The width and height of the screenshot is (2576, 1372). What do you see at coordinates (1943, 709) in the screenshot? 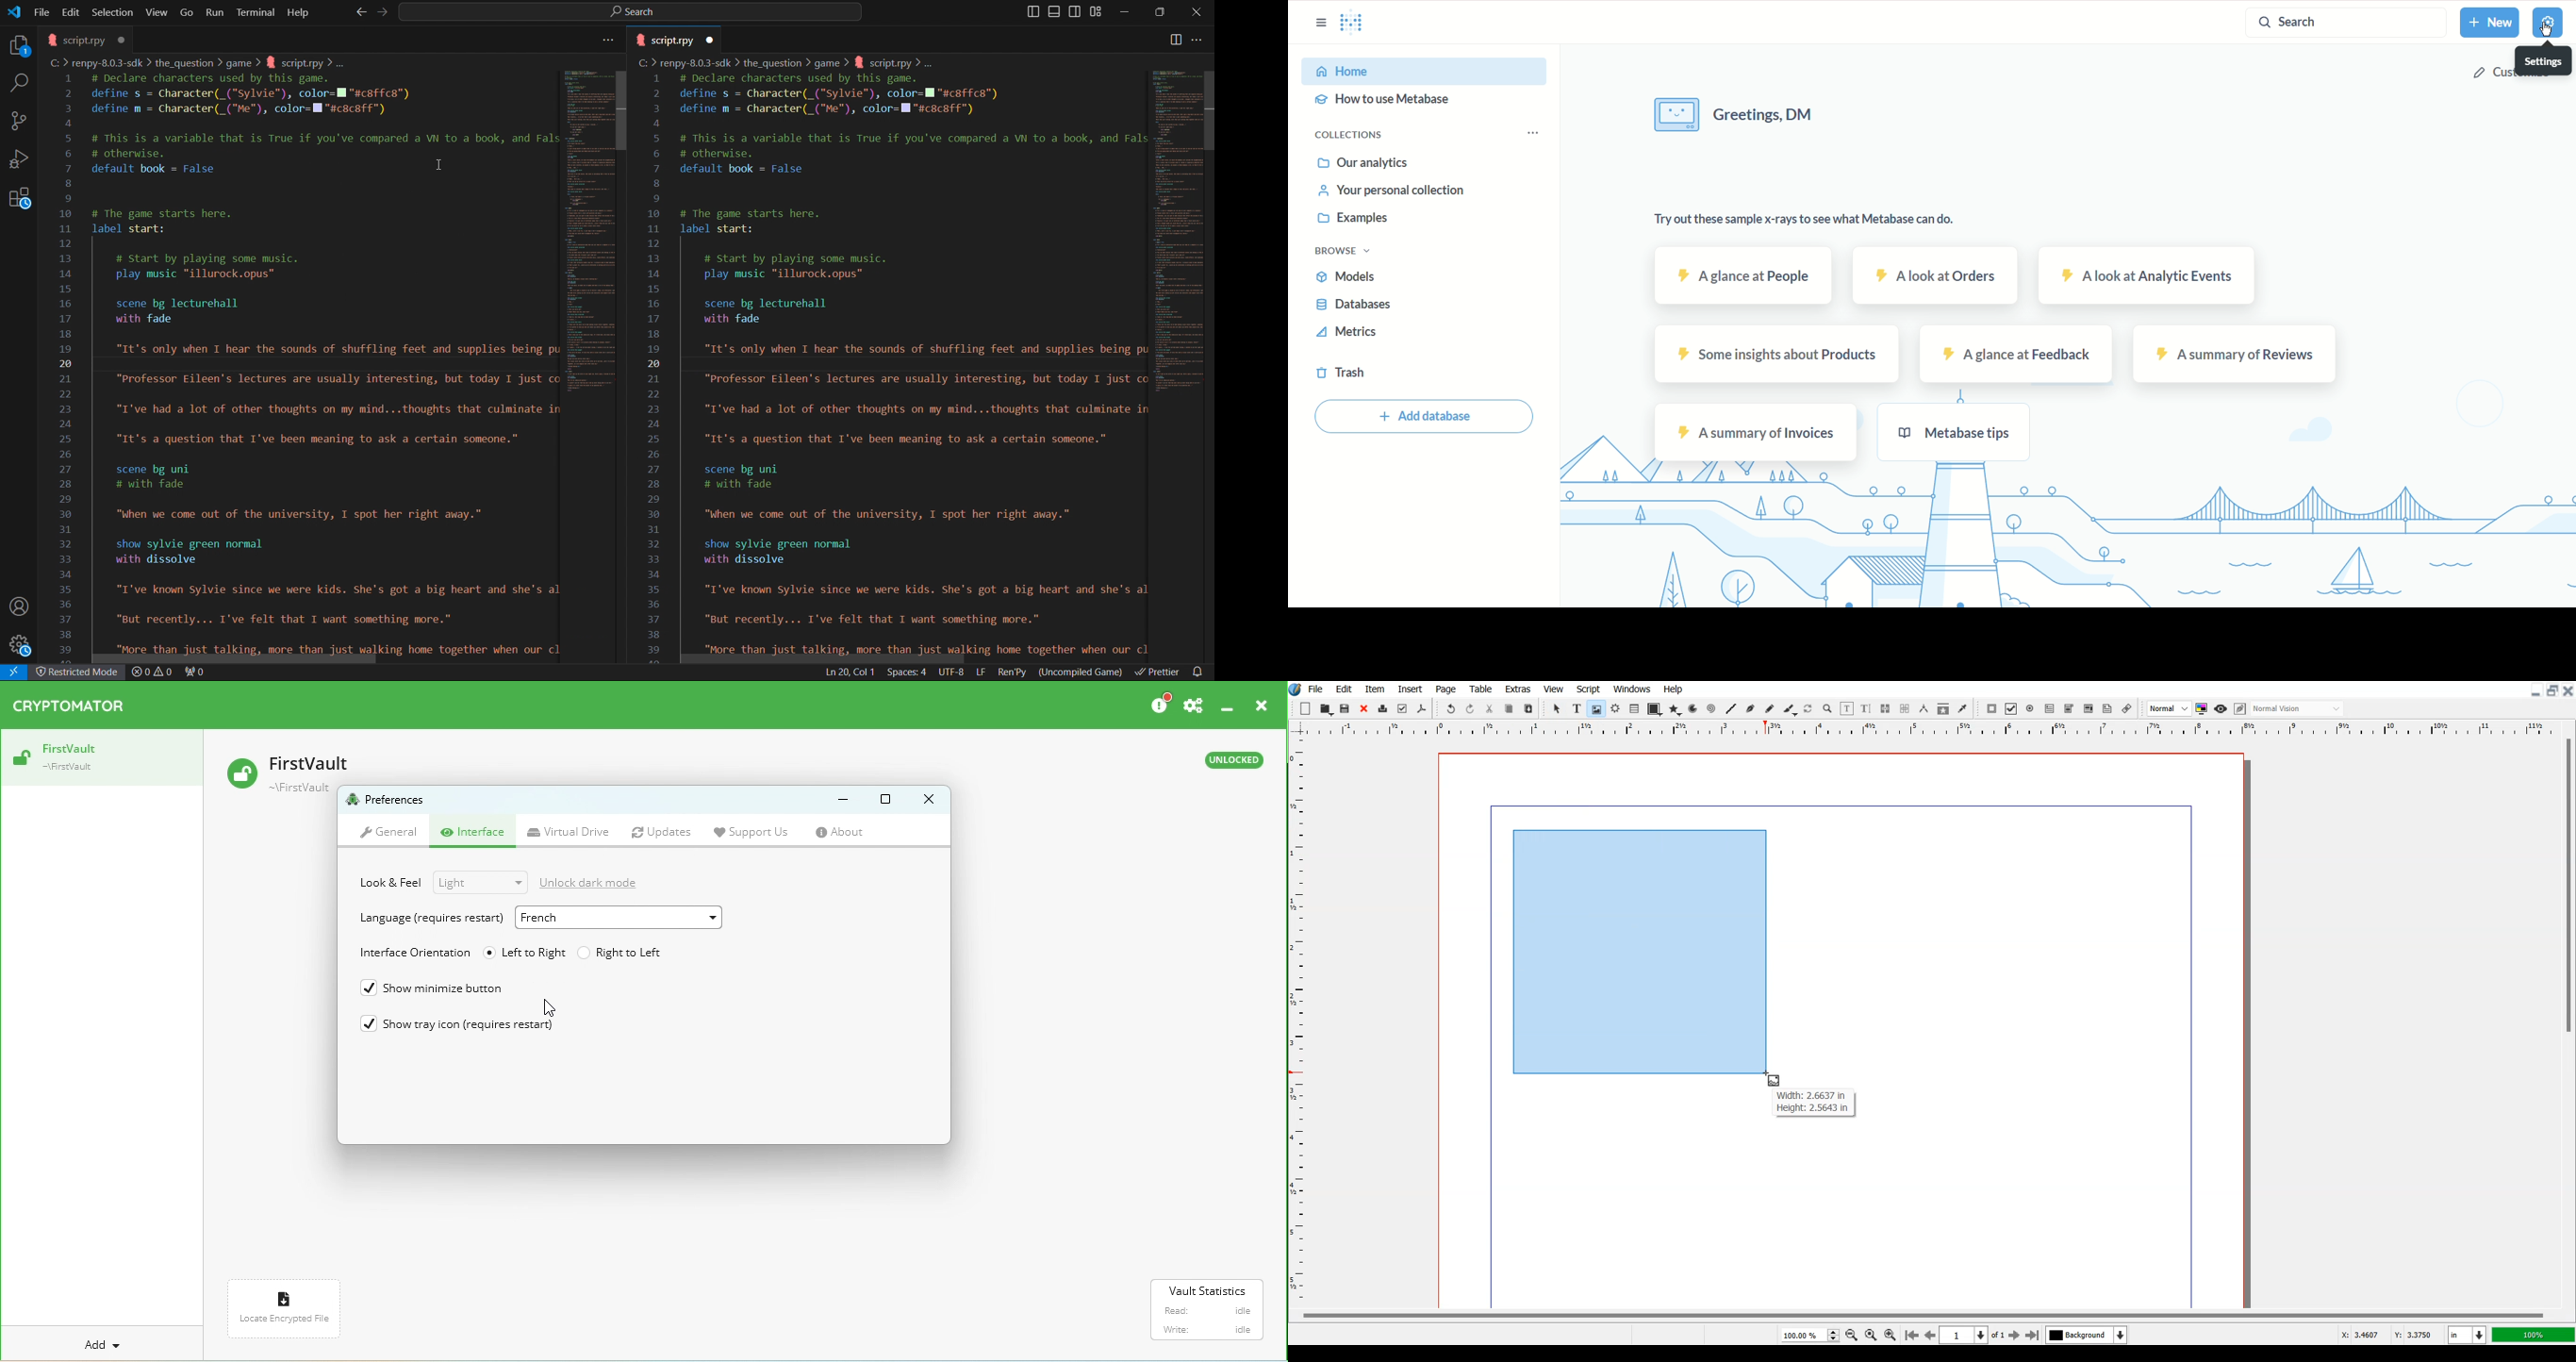
I see `Copy Item Properties` at bounding box center [1943, 709].